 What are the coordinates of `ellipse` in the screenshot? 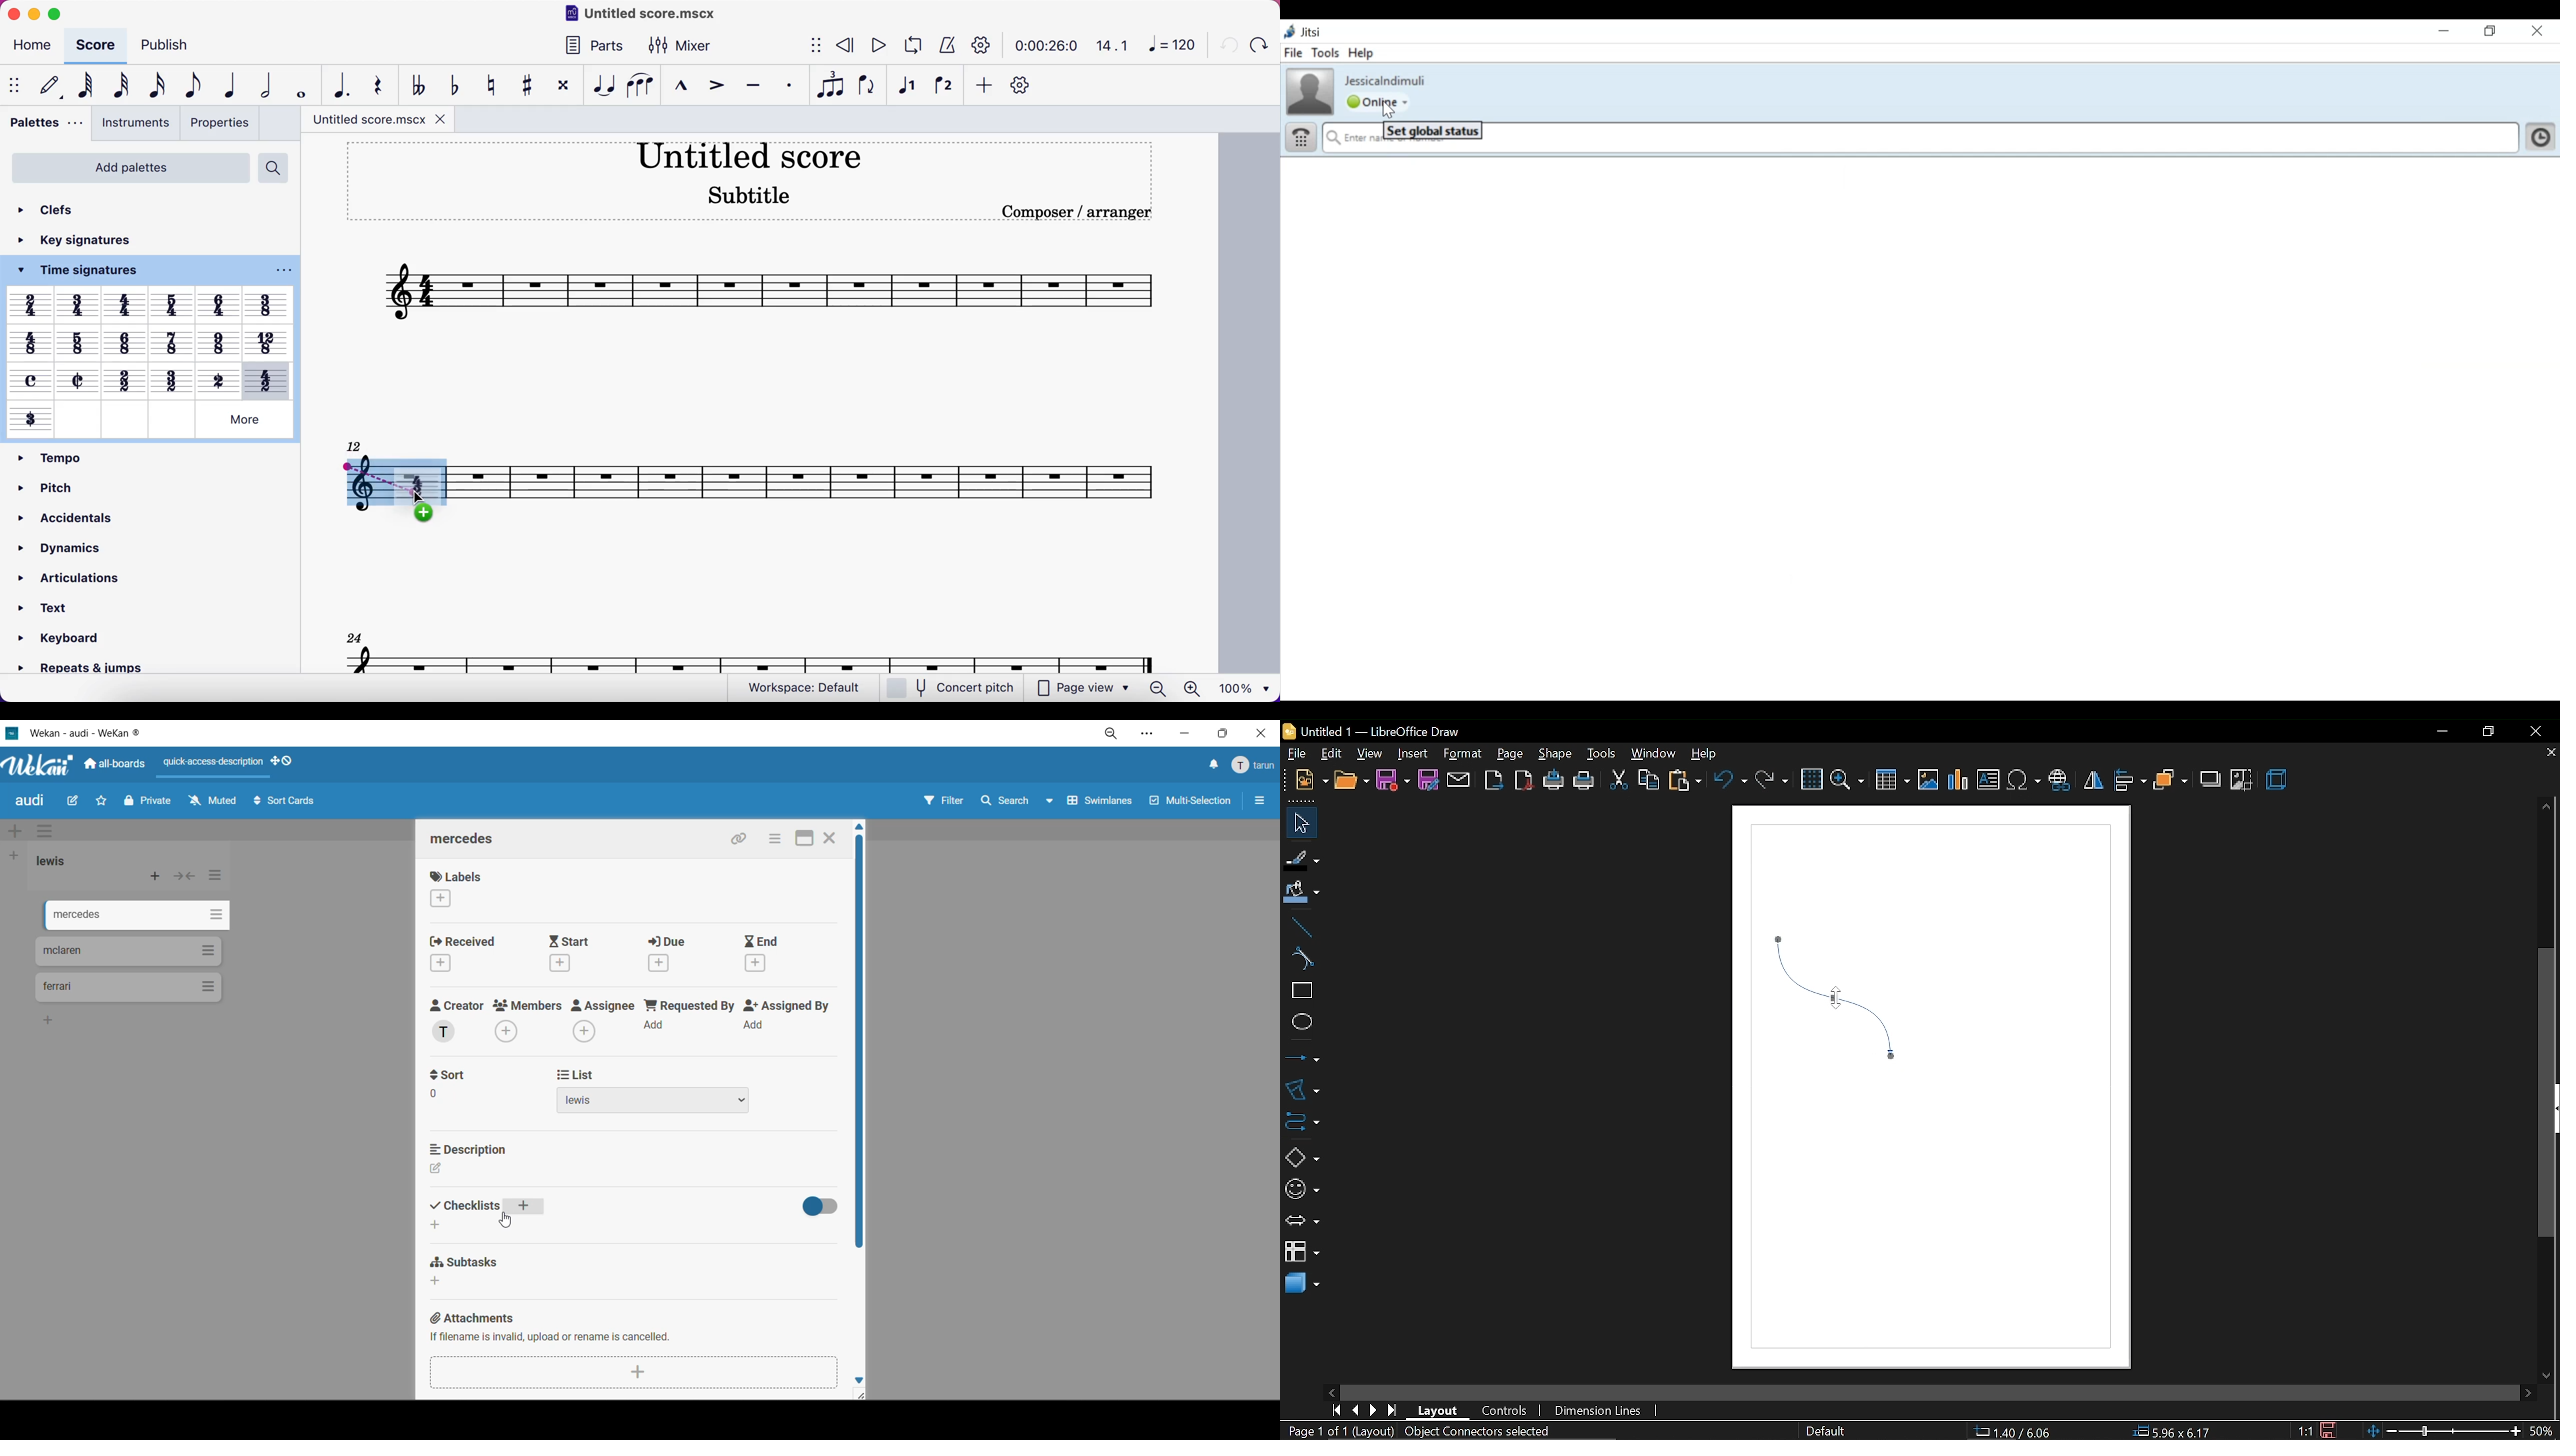 It's located at (1298, 1020).